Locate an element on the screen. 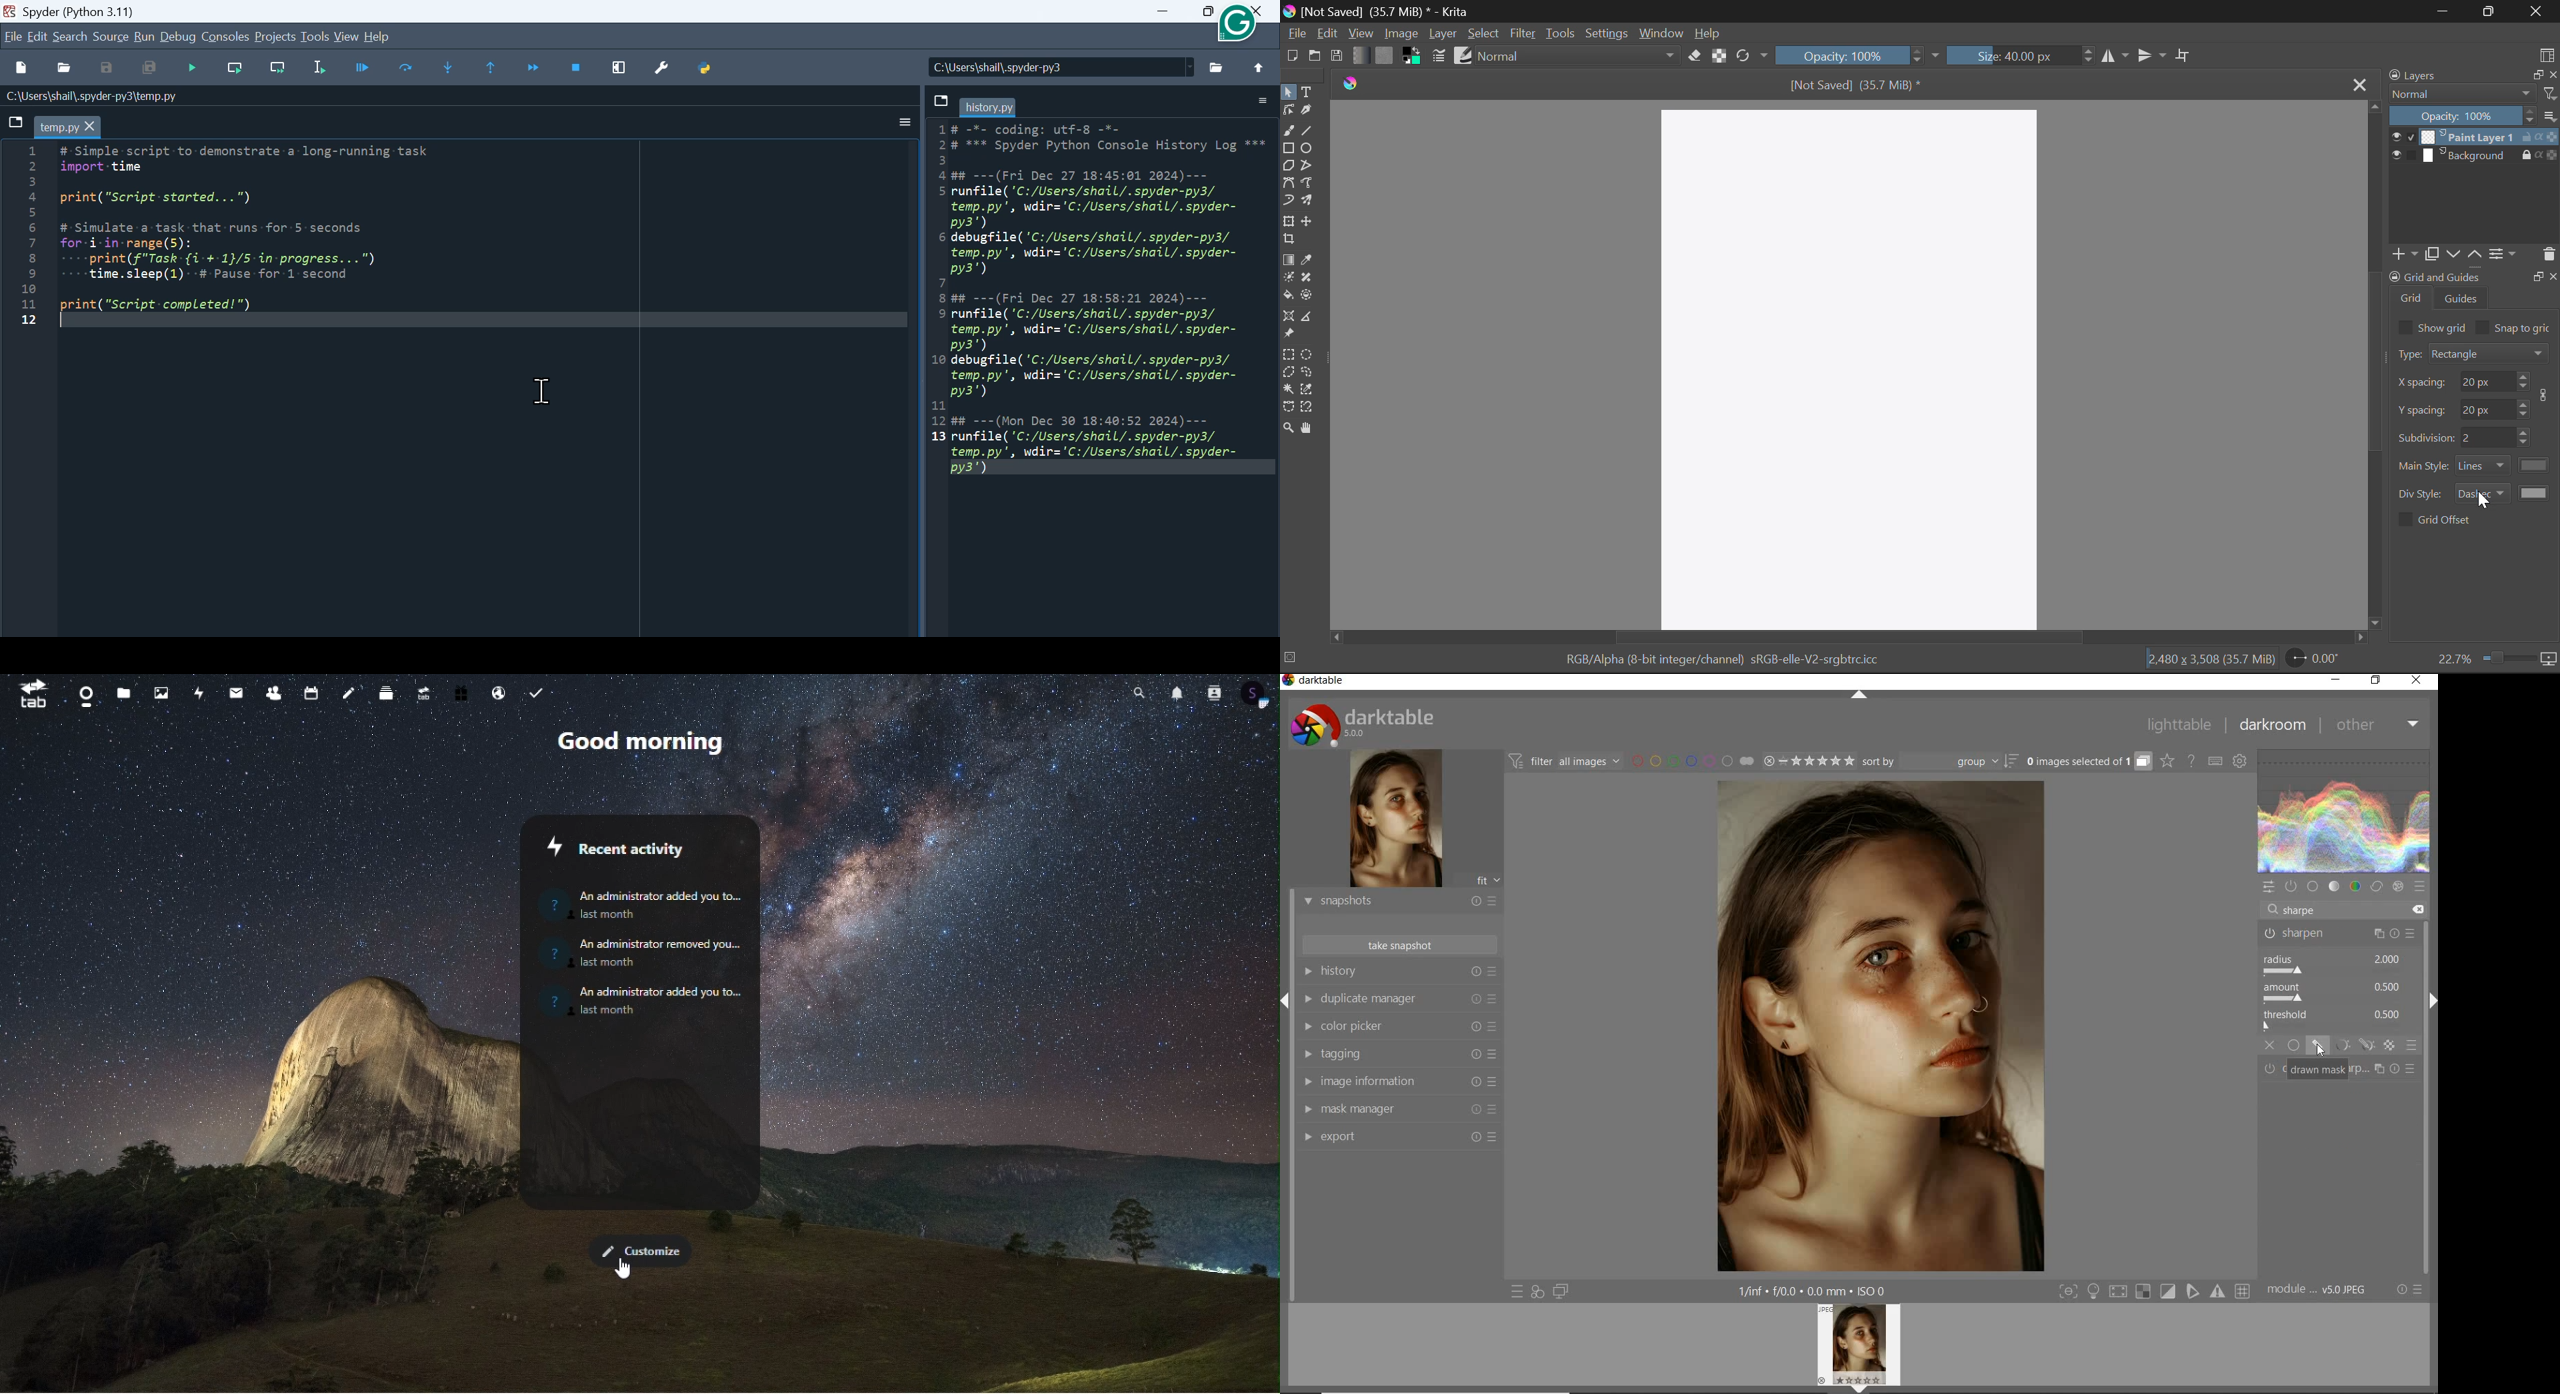  Elipses is located at coordinates (1307, 148).